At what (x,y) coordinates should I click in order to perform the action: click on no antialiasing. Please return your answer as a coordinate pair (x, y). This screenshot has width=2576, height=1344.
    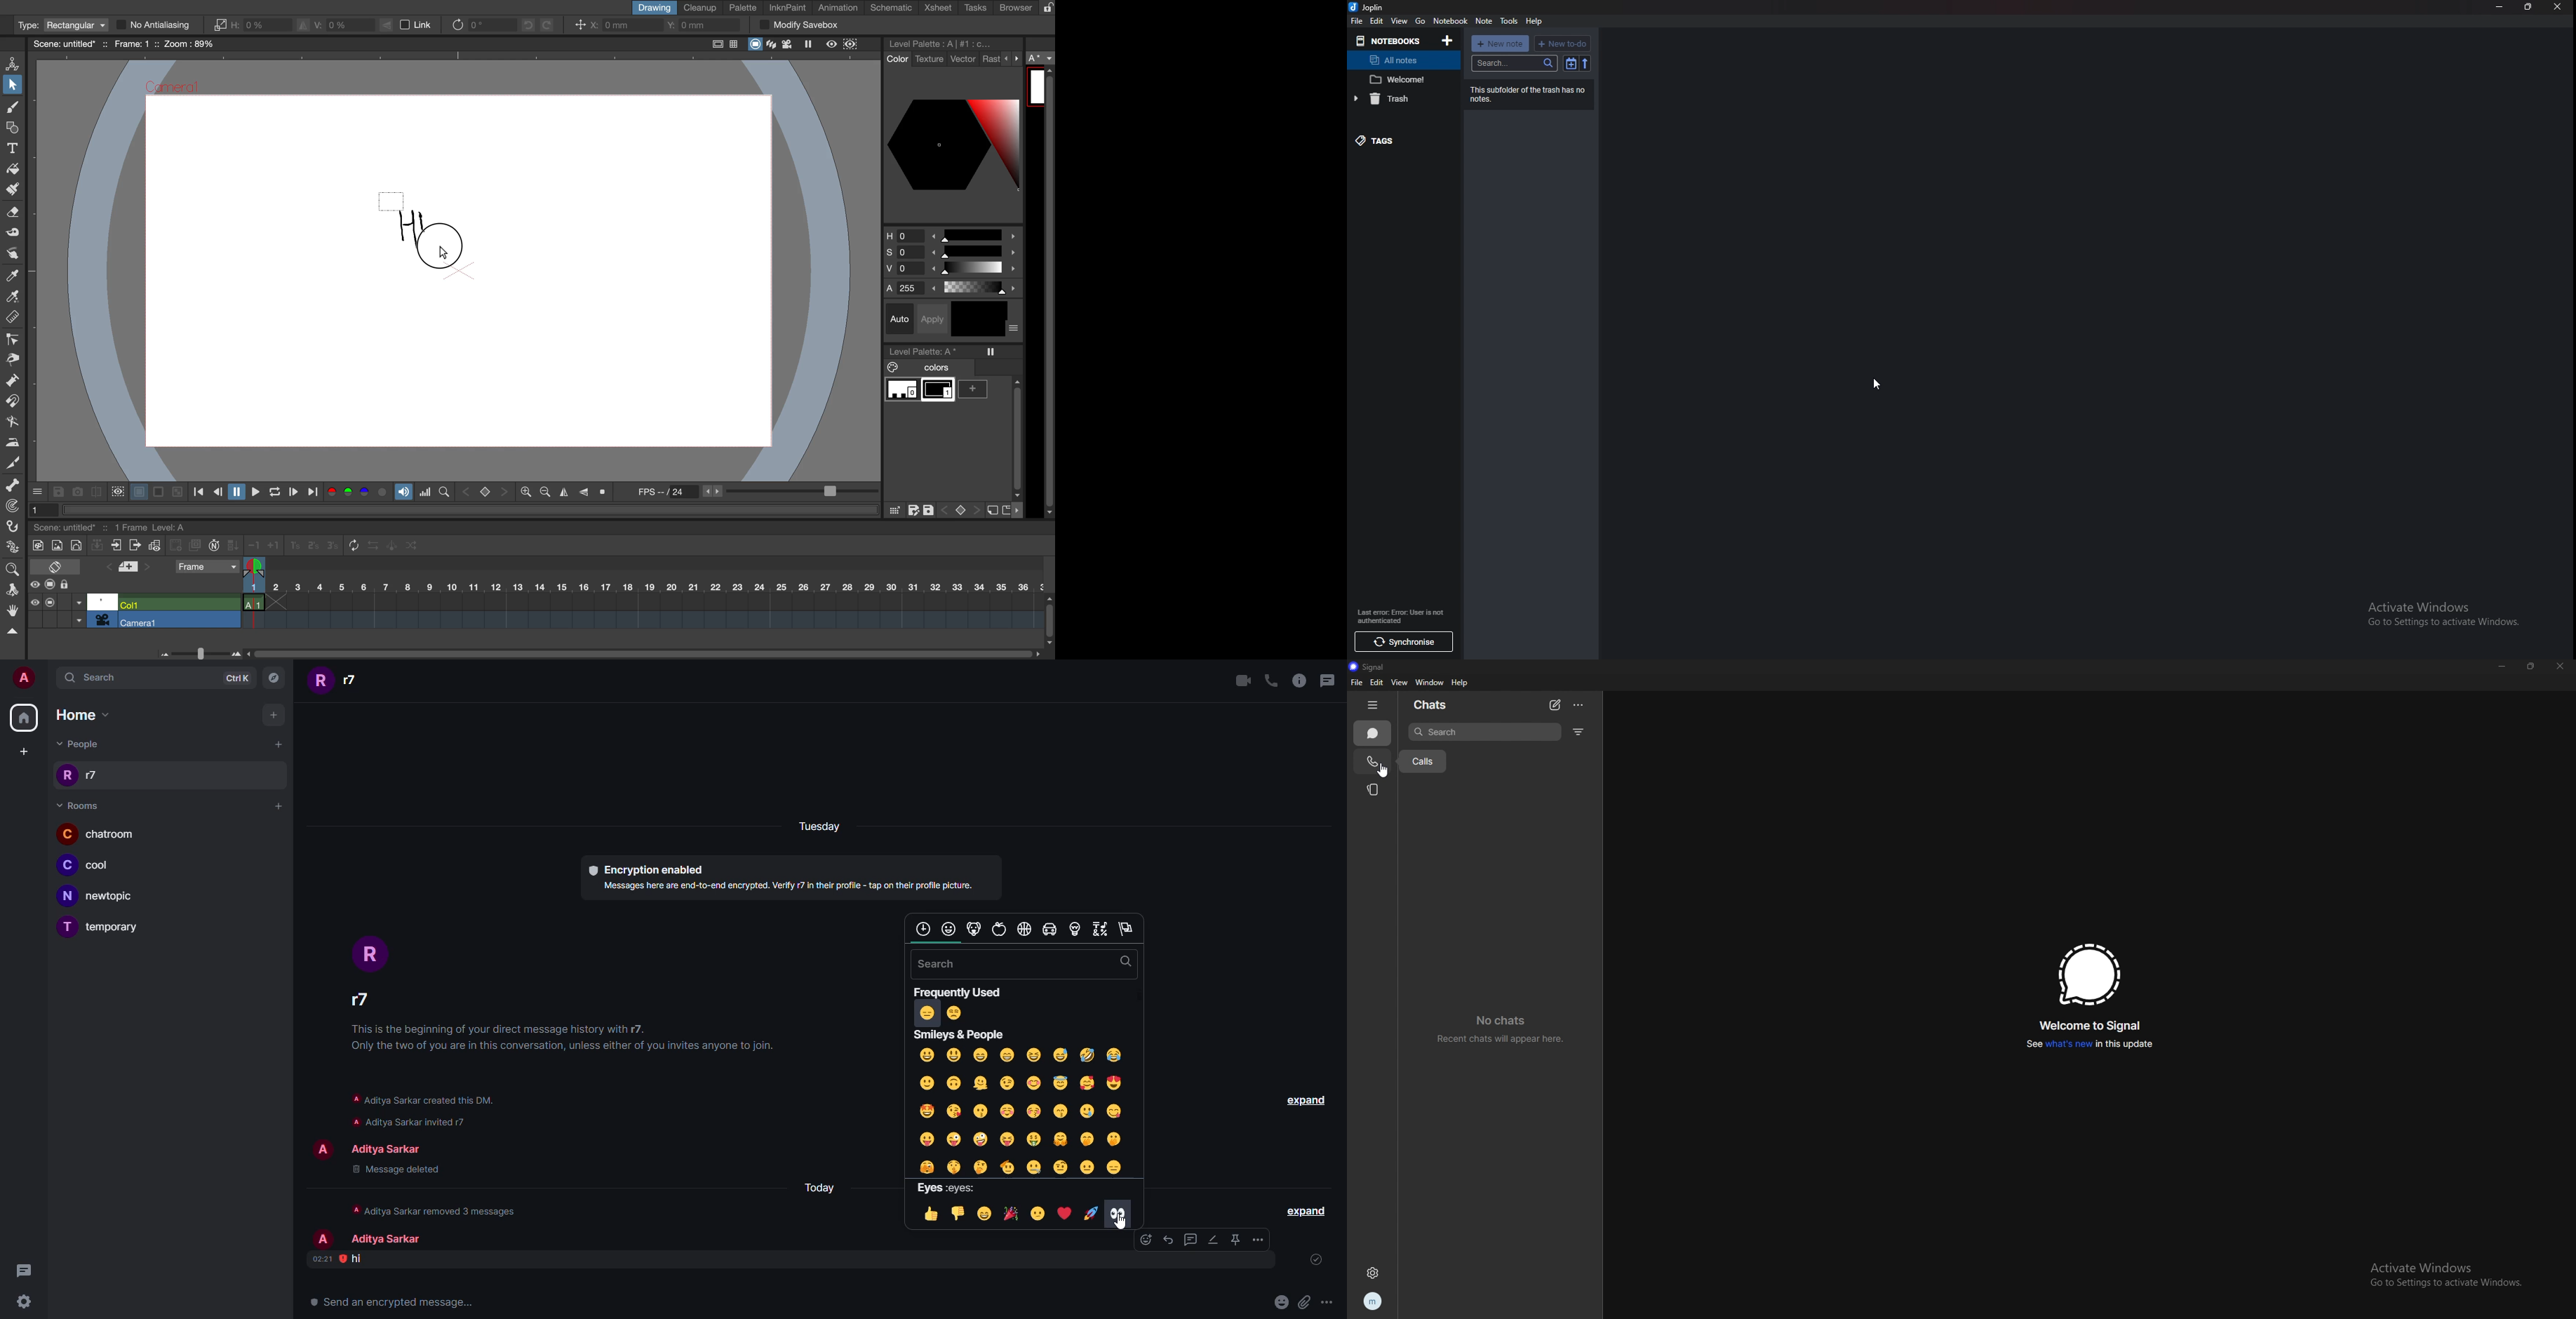
    Looking at the image, I should click on (161, 25).